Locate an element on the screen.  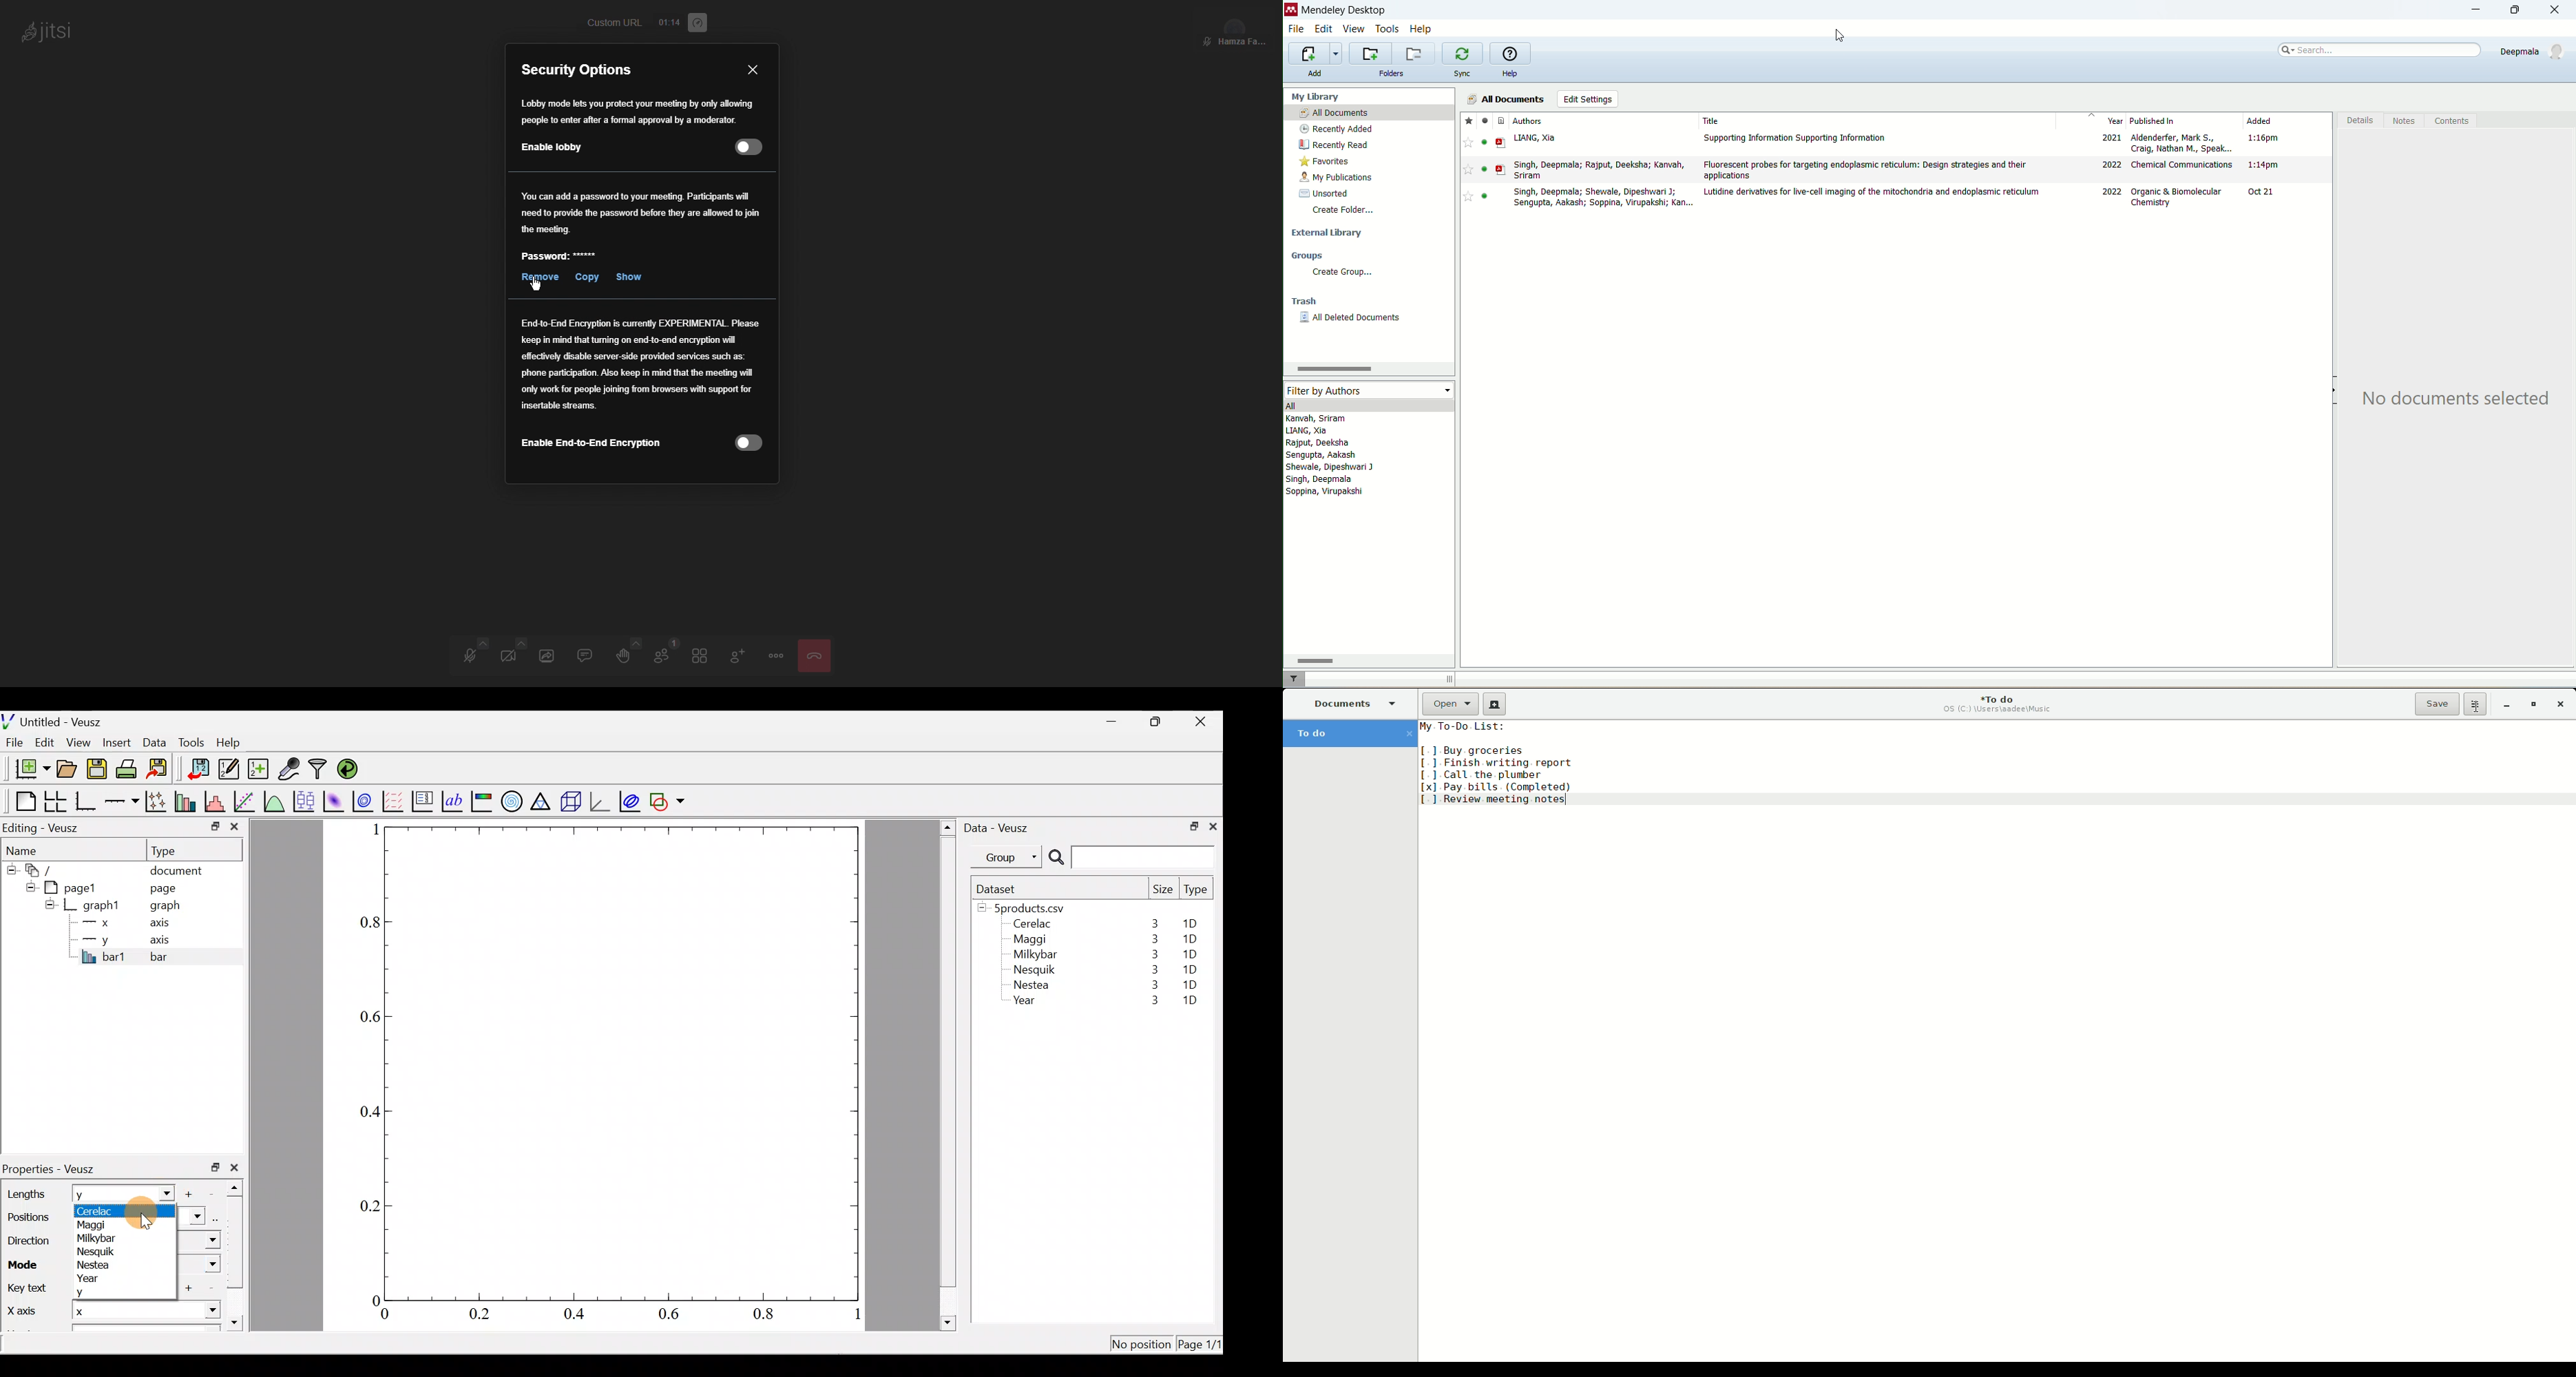
unsorted is located at coordinates (1324, 194).